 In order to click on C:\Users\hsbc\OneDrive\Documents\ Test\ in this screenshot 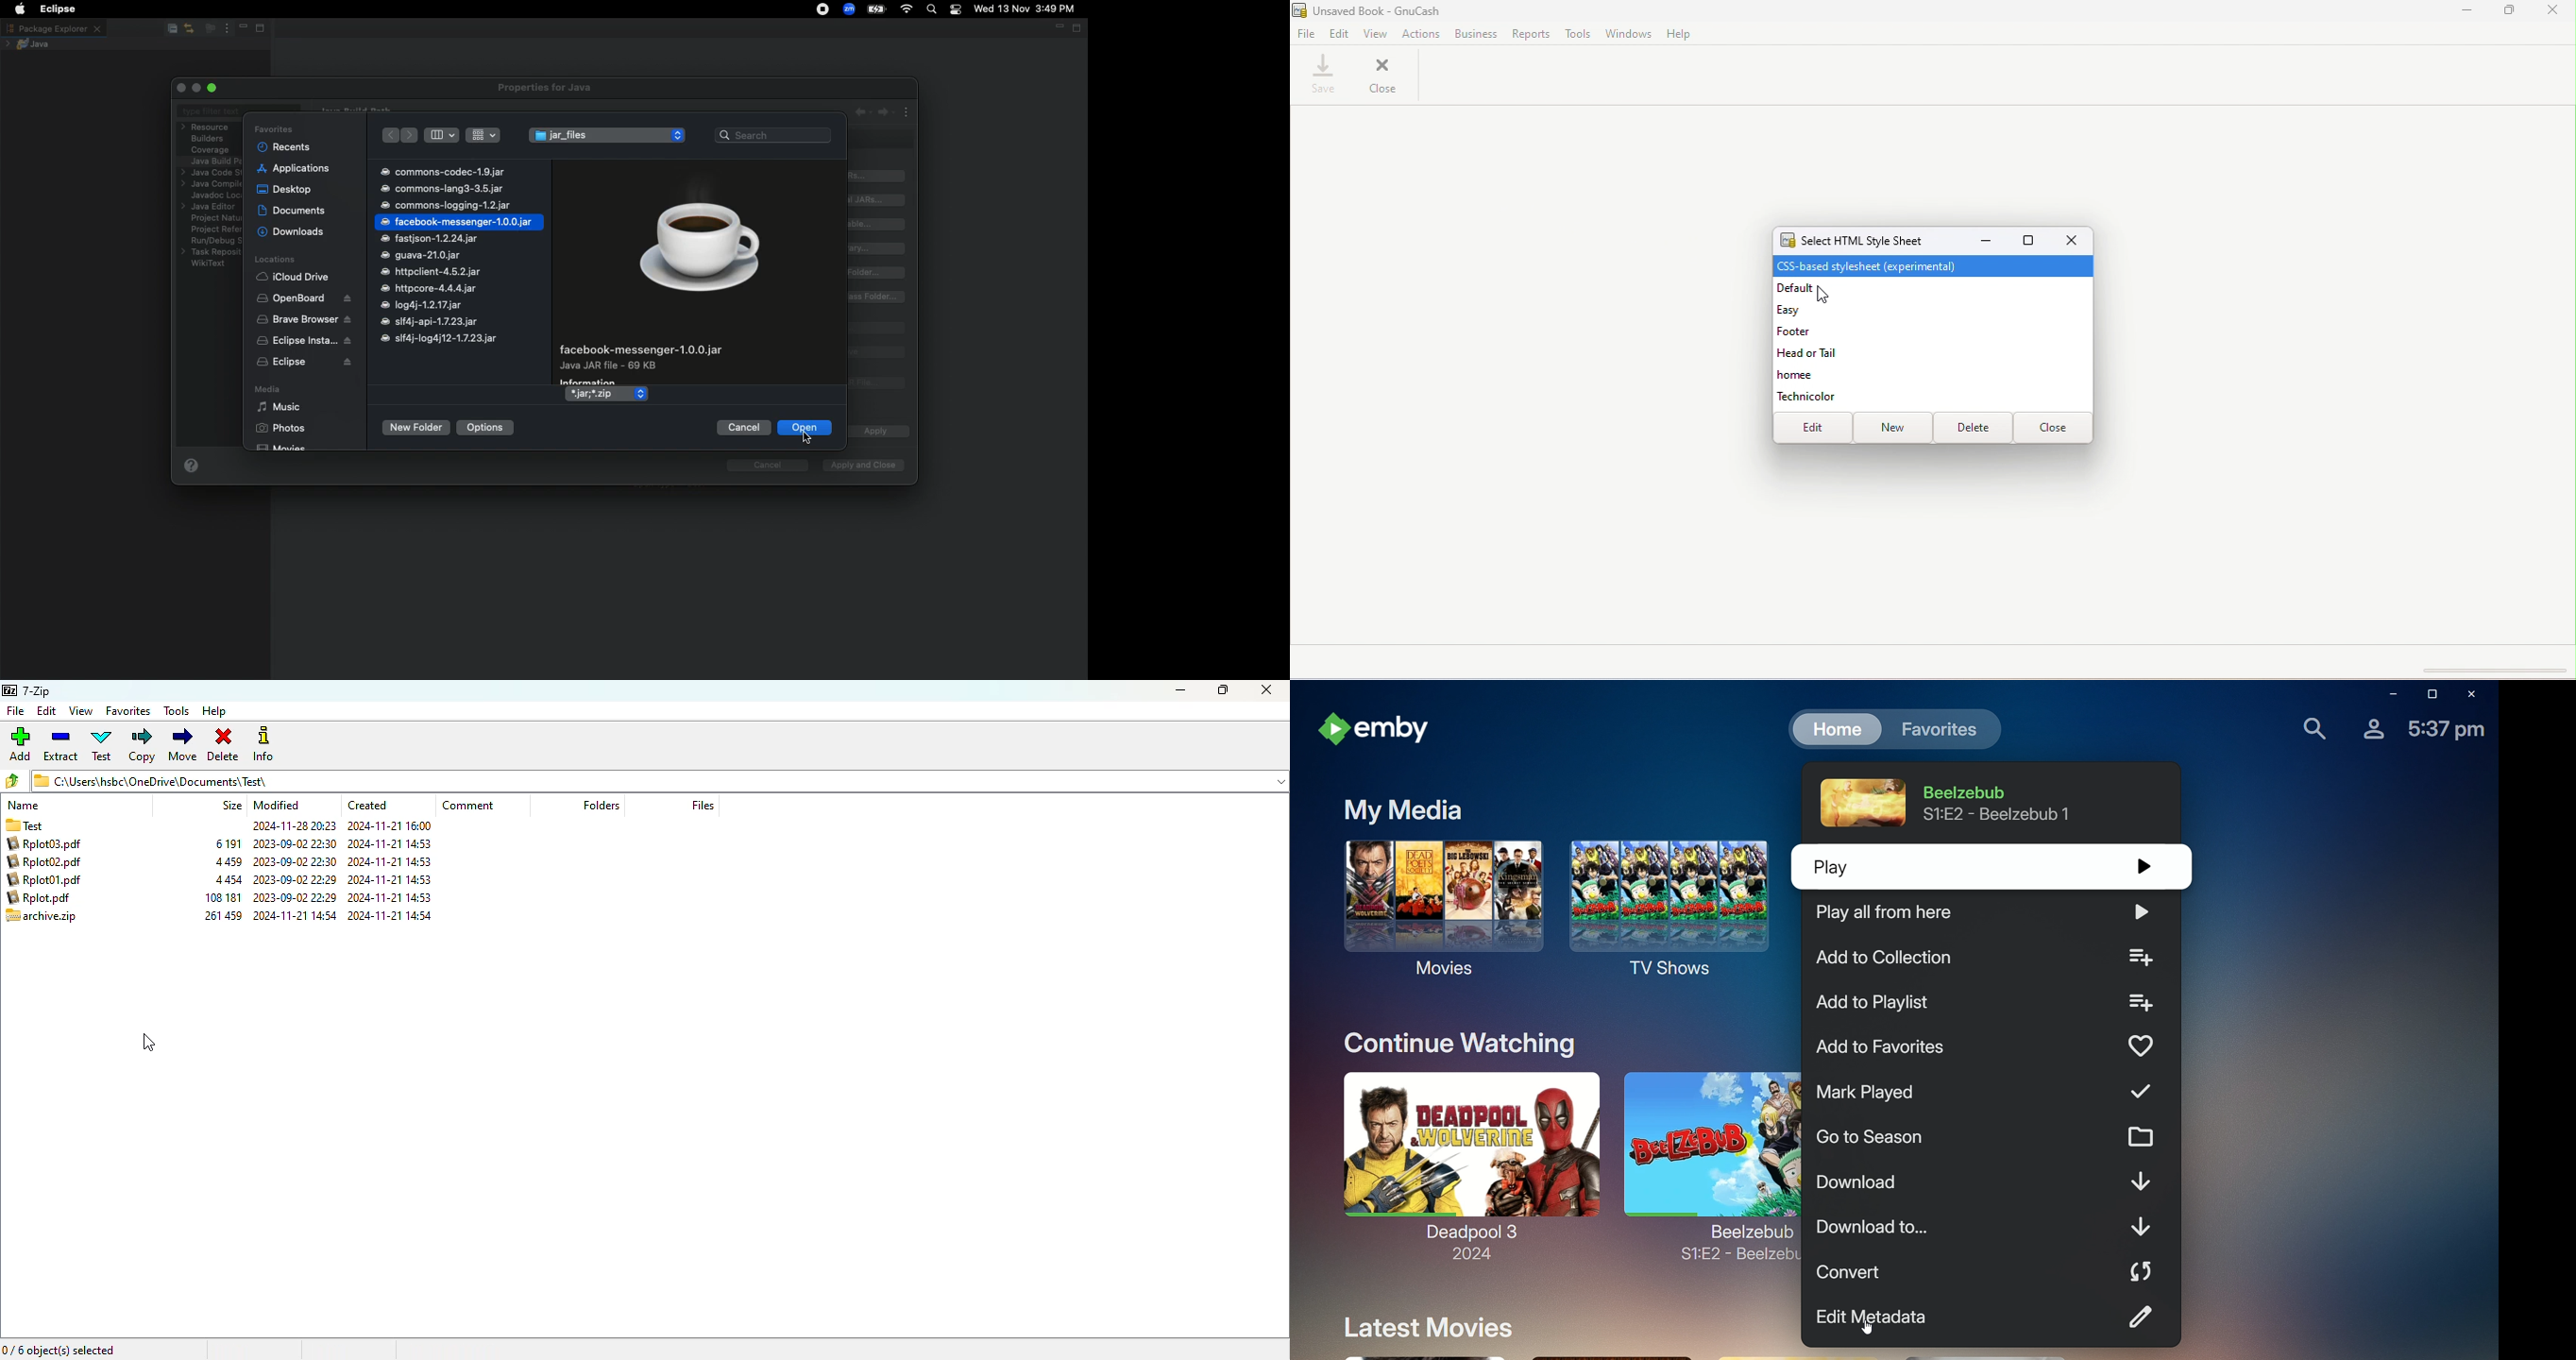, I will do `click(644, 781)`.